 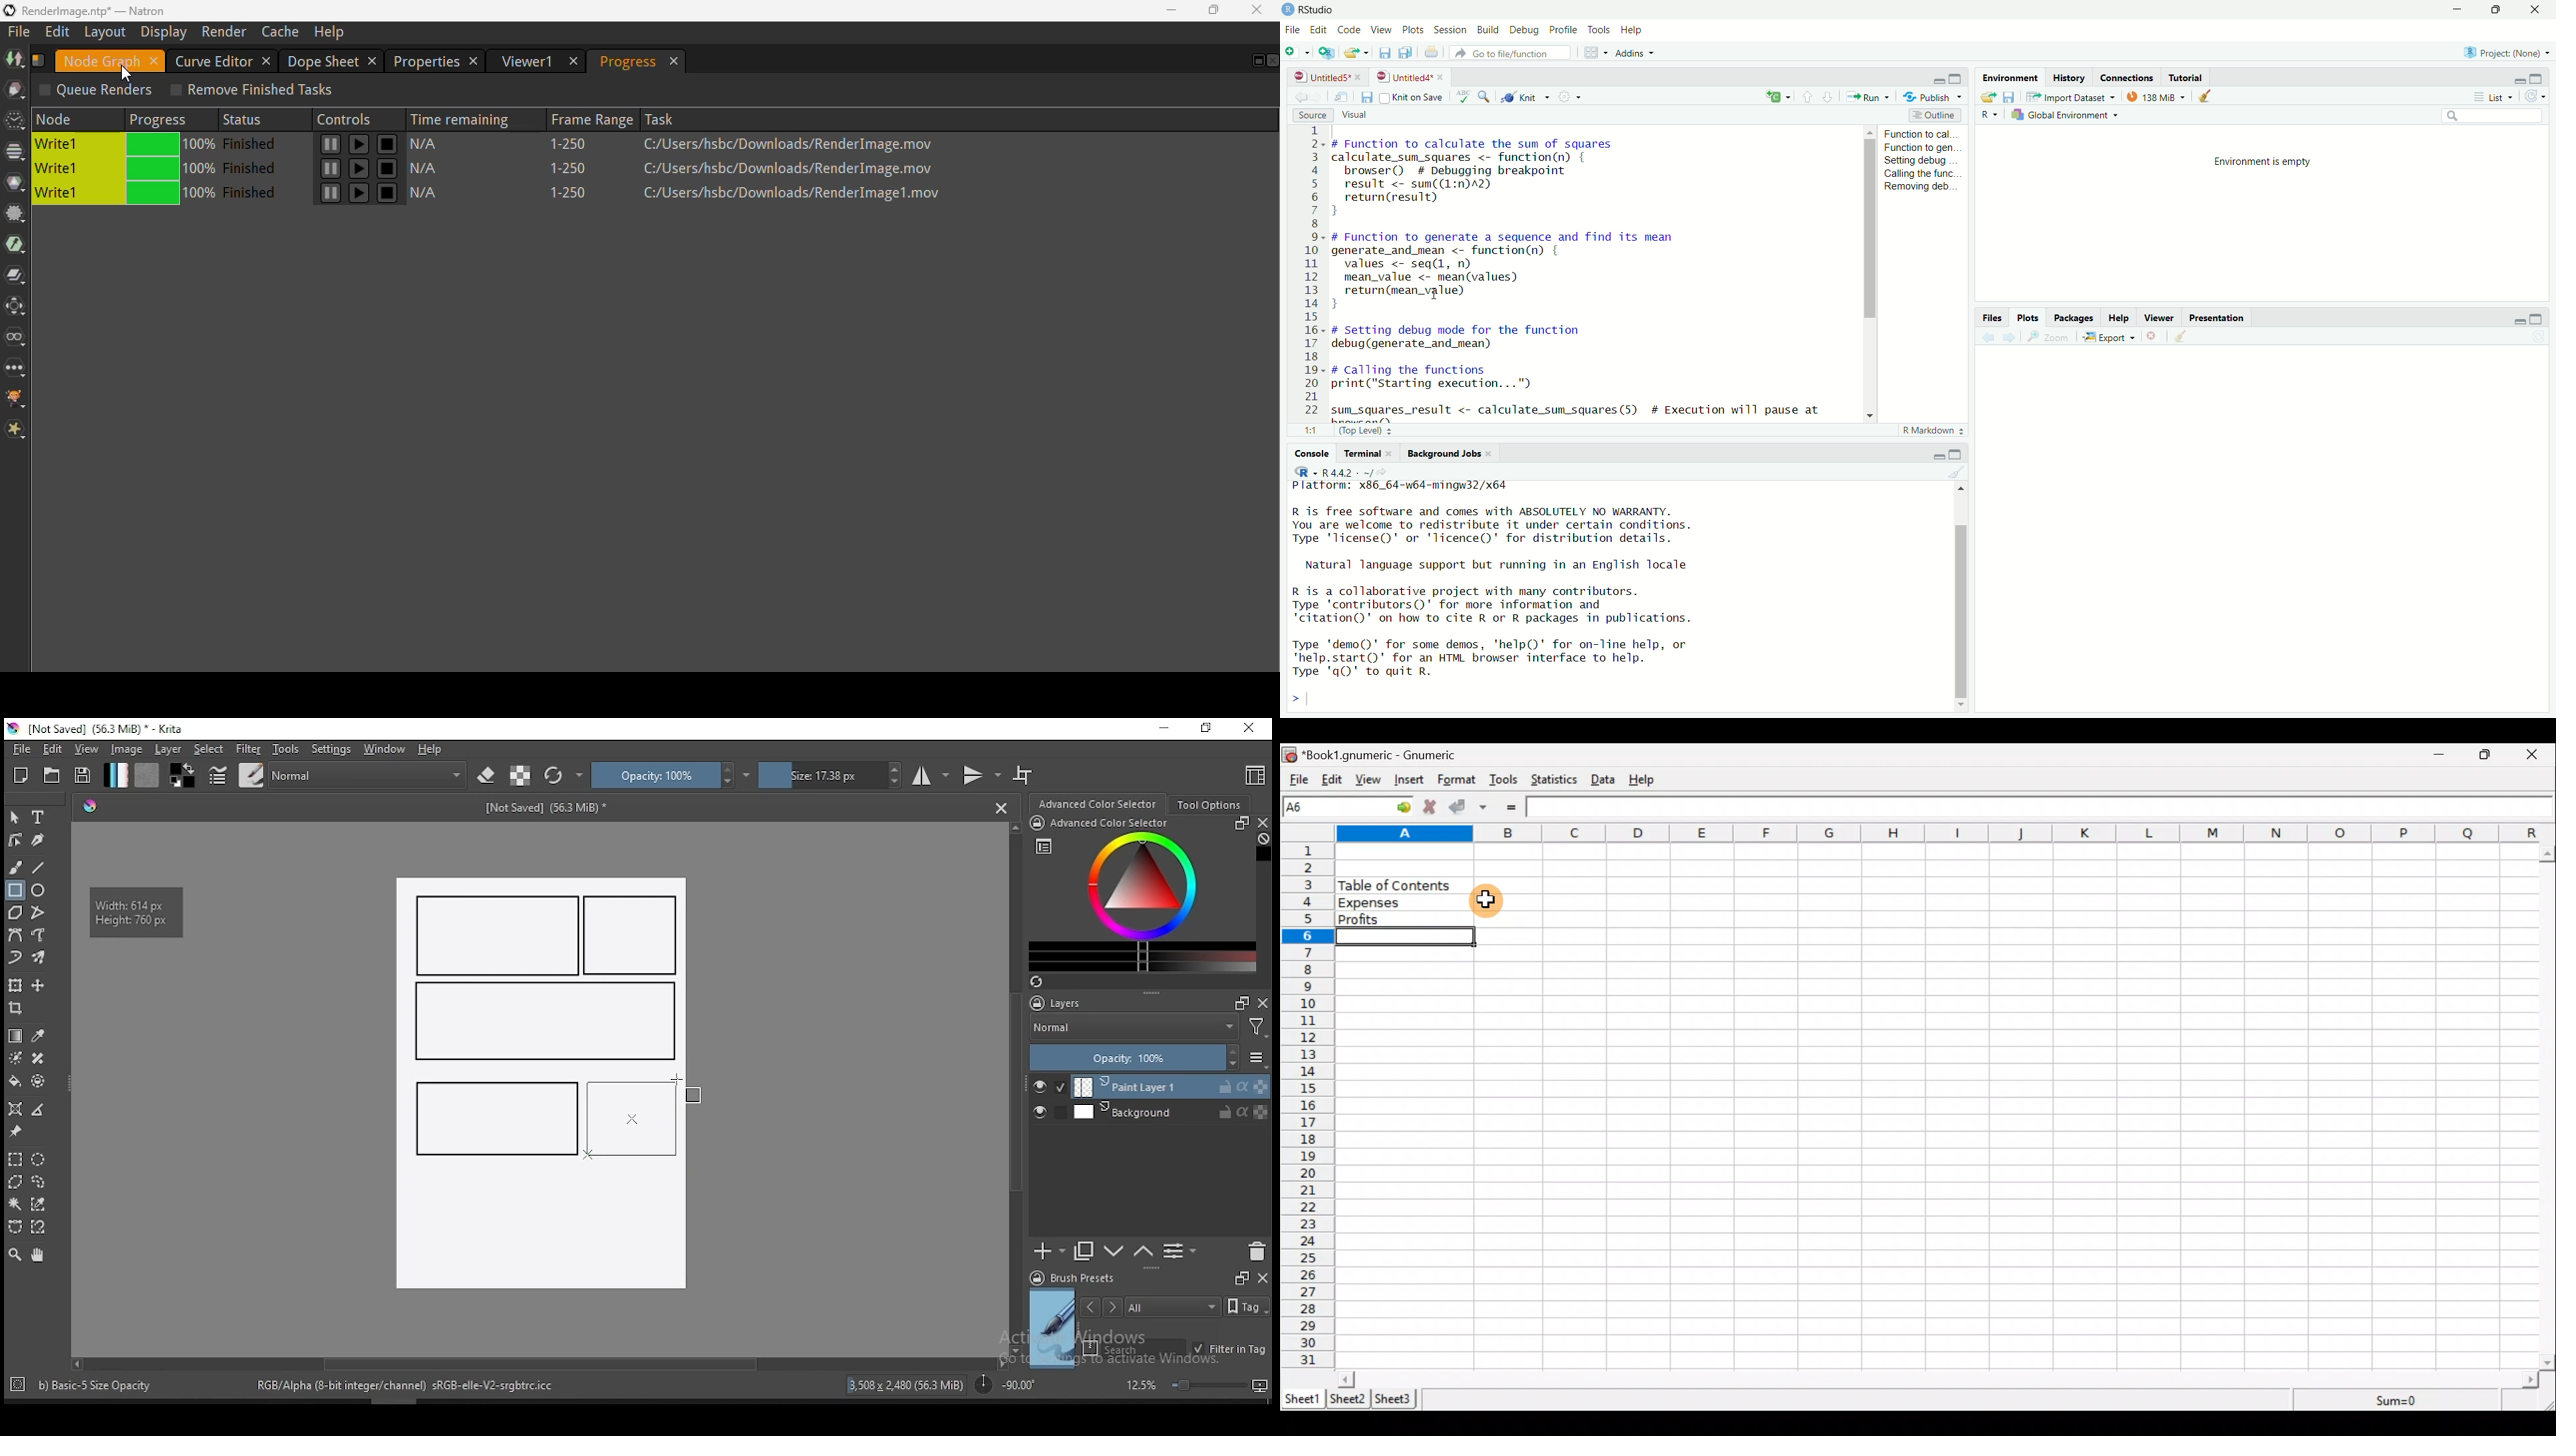 What do you see at coordinates (1024, 775) in the screenshot?
I see `wrap around mode` at bounding box center [1024, 775].